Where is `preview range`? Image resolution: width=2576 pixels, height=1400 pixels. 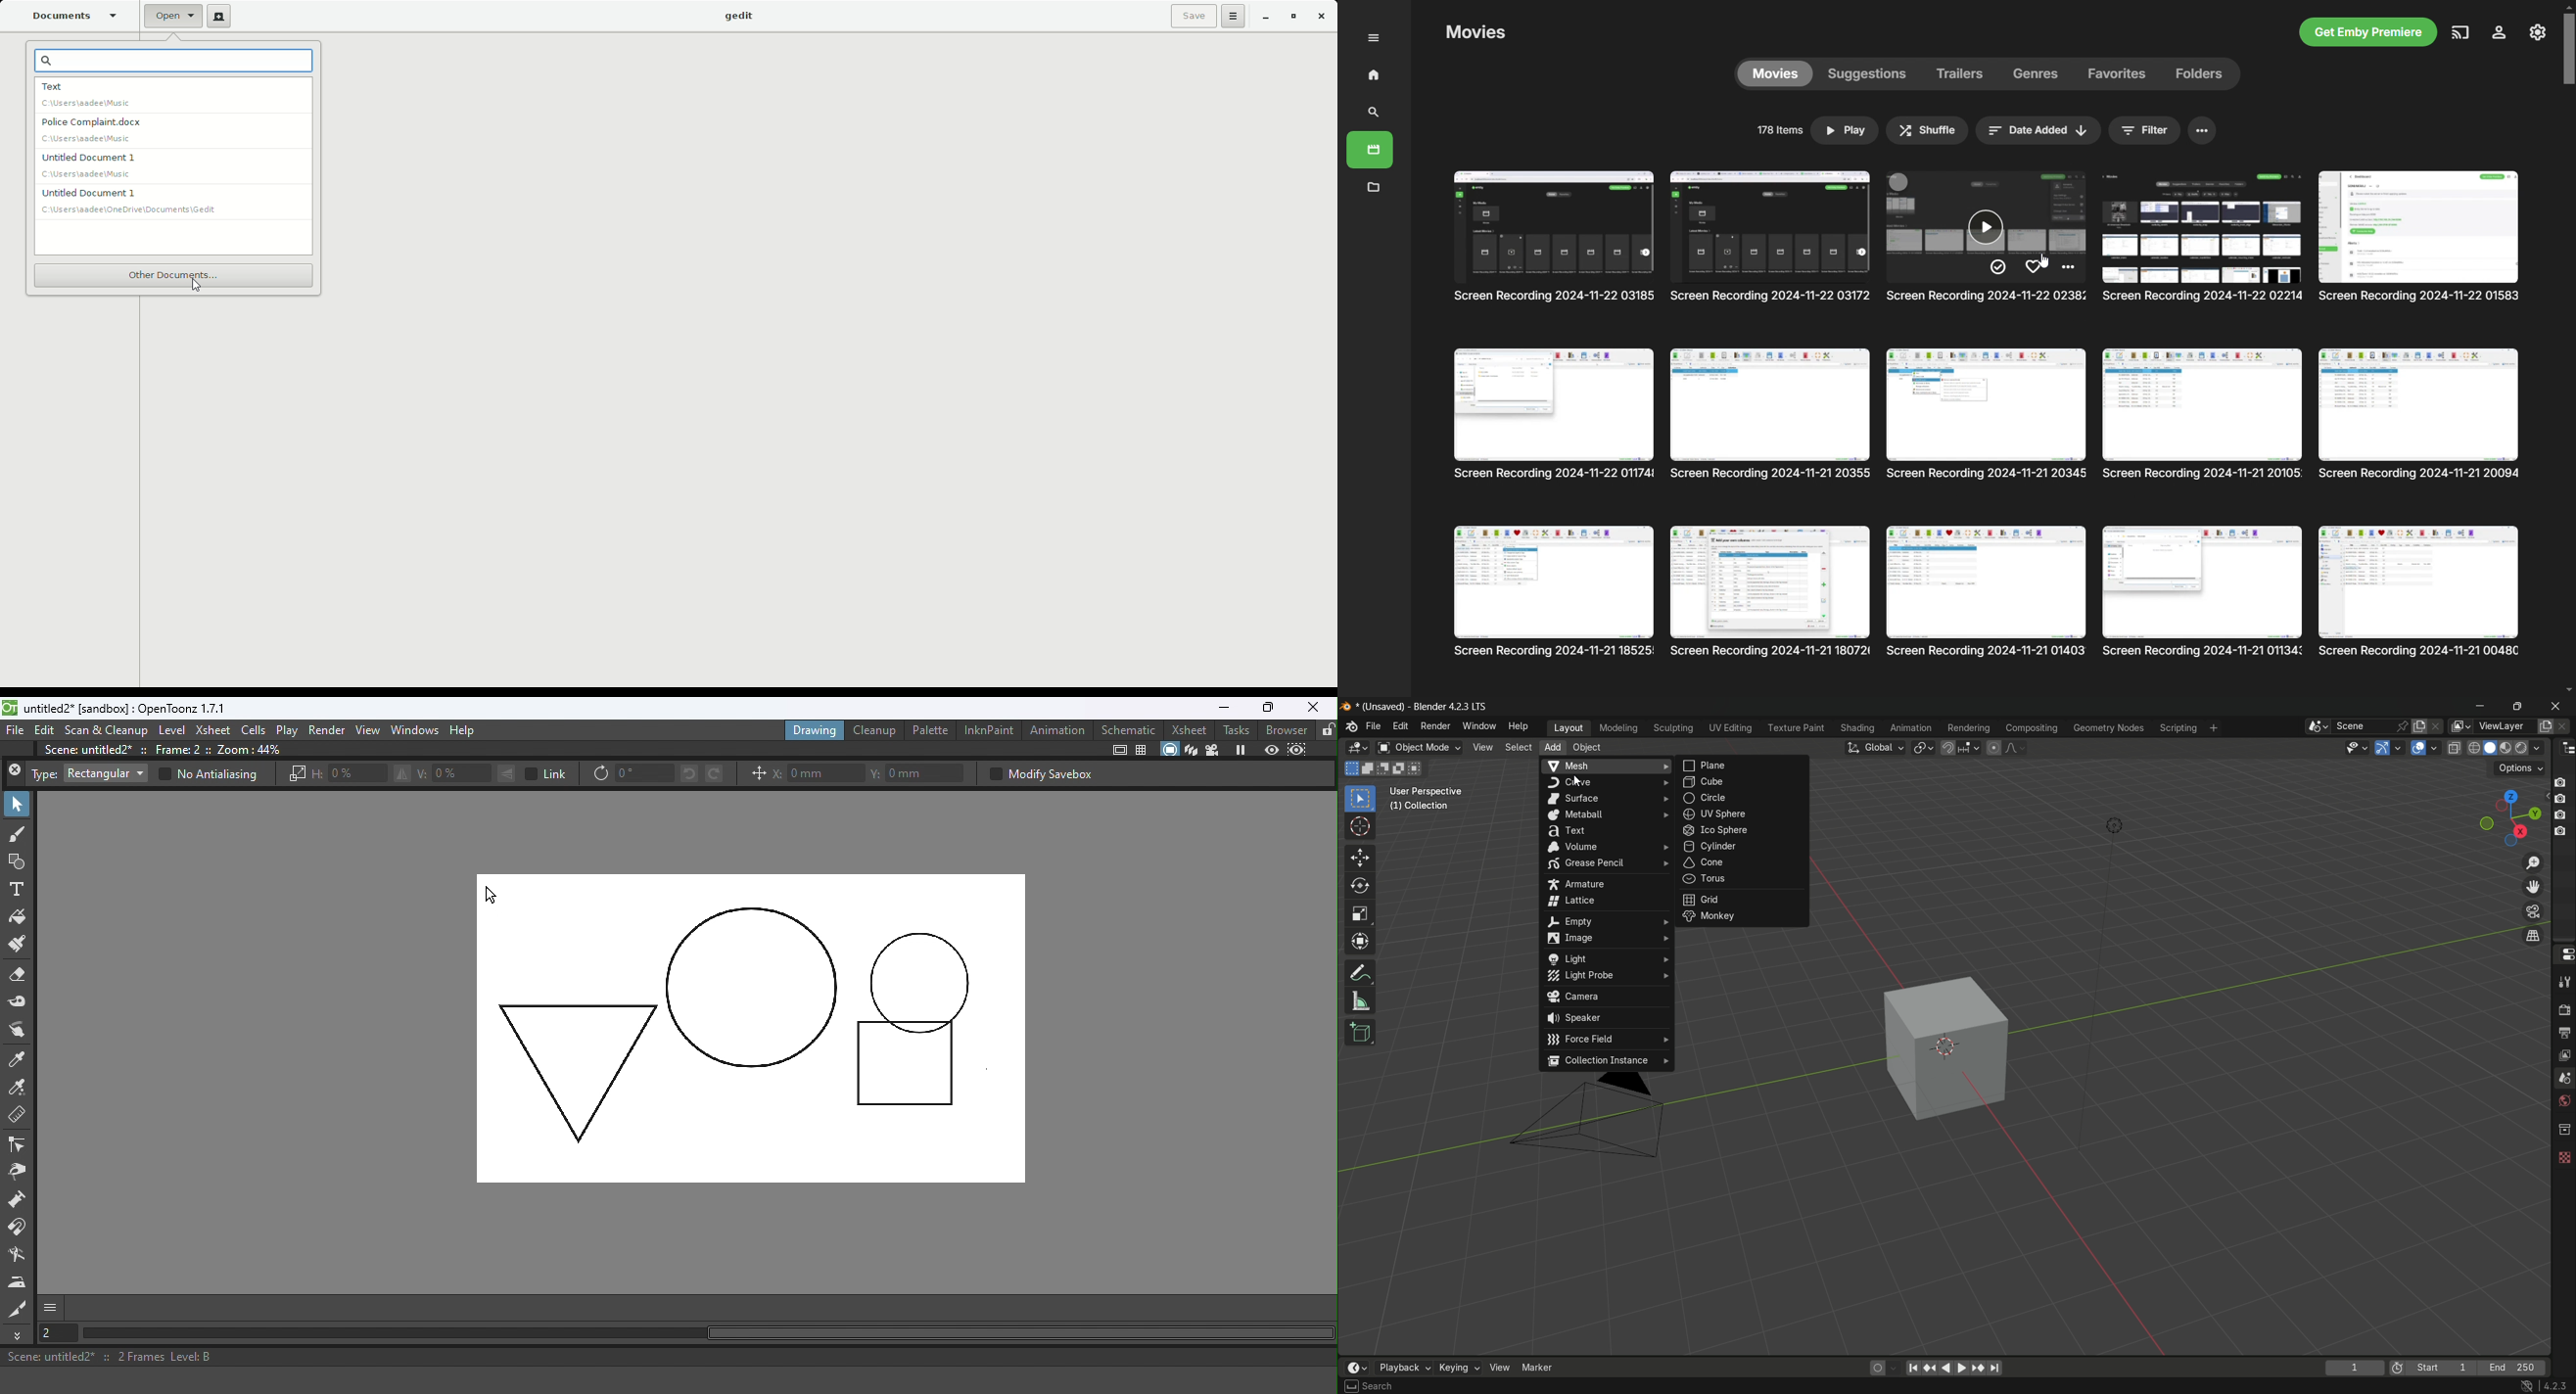 preview range is located at coordinates (2398, 1367).